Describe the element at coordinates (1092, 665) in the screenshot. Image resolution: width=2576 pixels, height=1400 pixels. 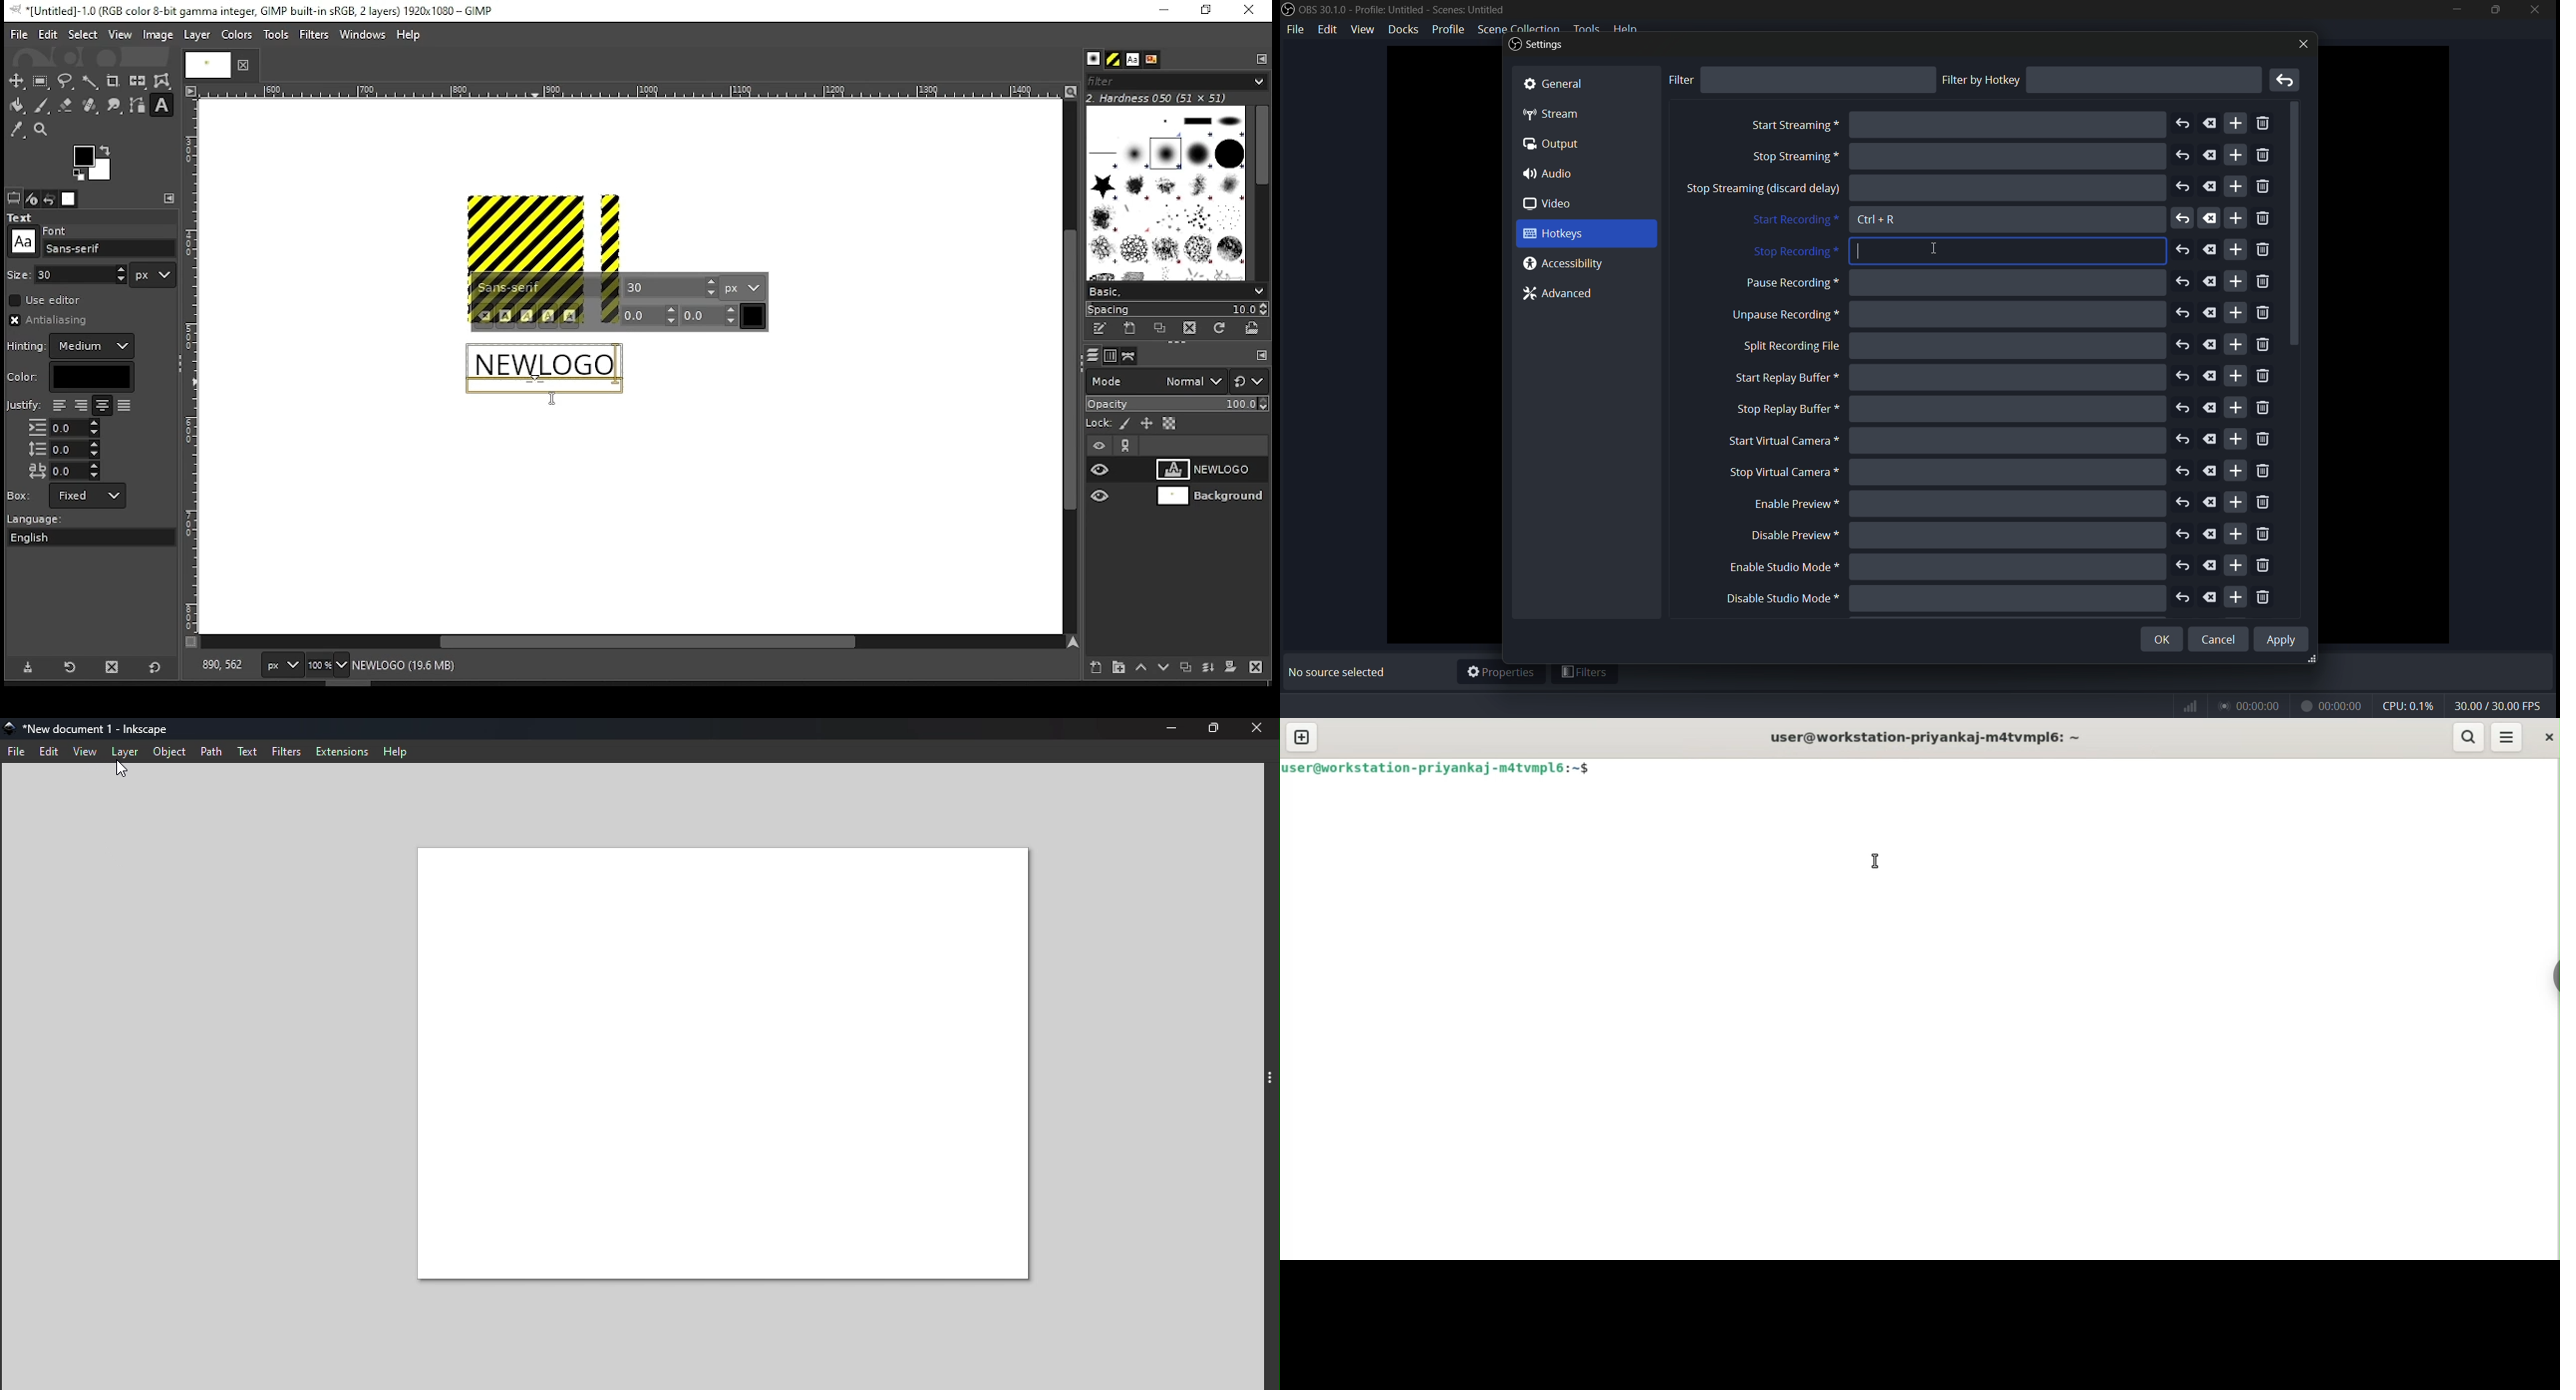
I see `new layer` at that location.